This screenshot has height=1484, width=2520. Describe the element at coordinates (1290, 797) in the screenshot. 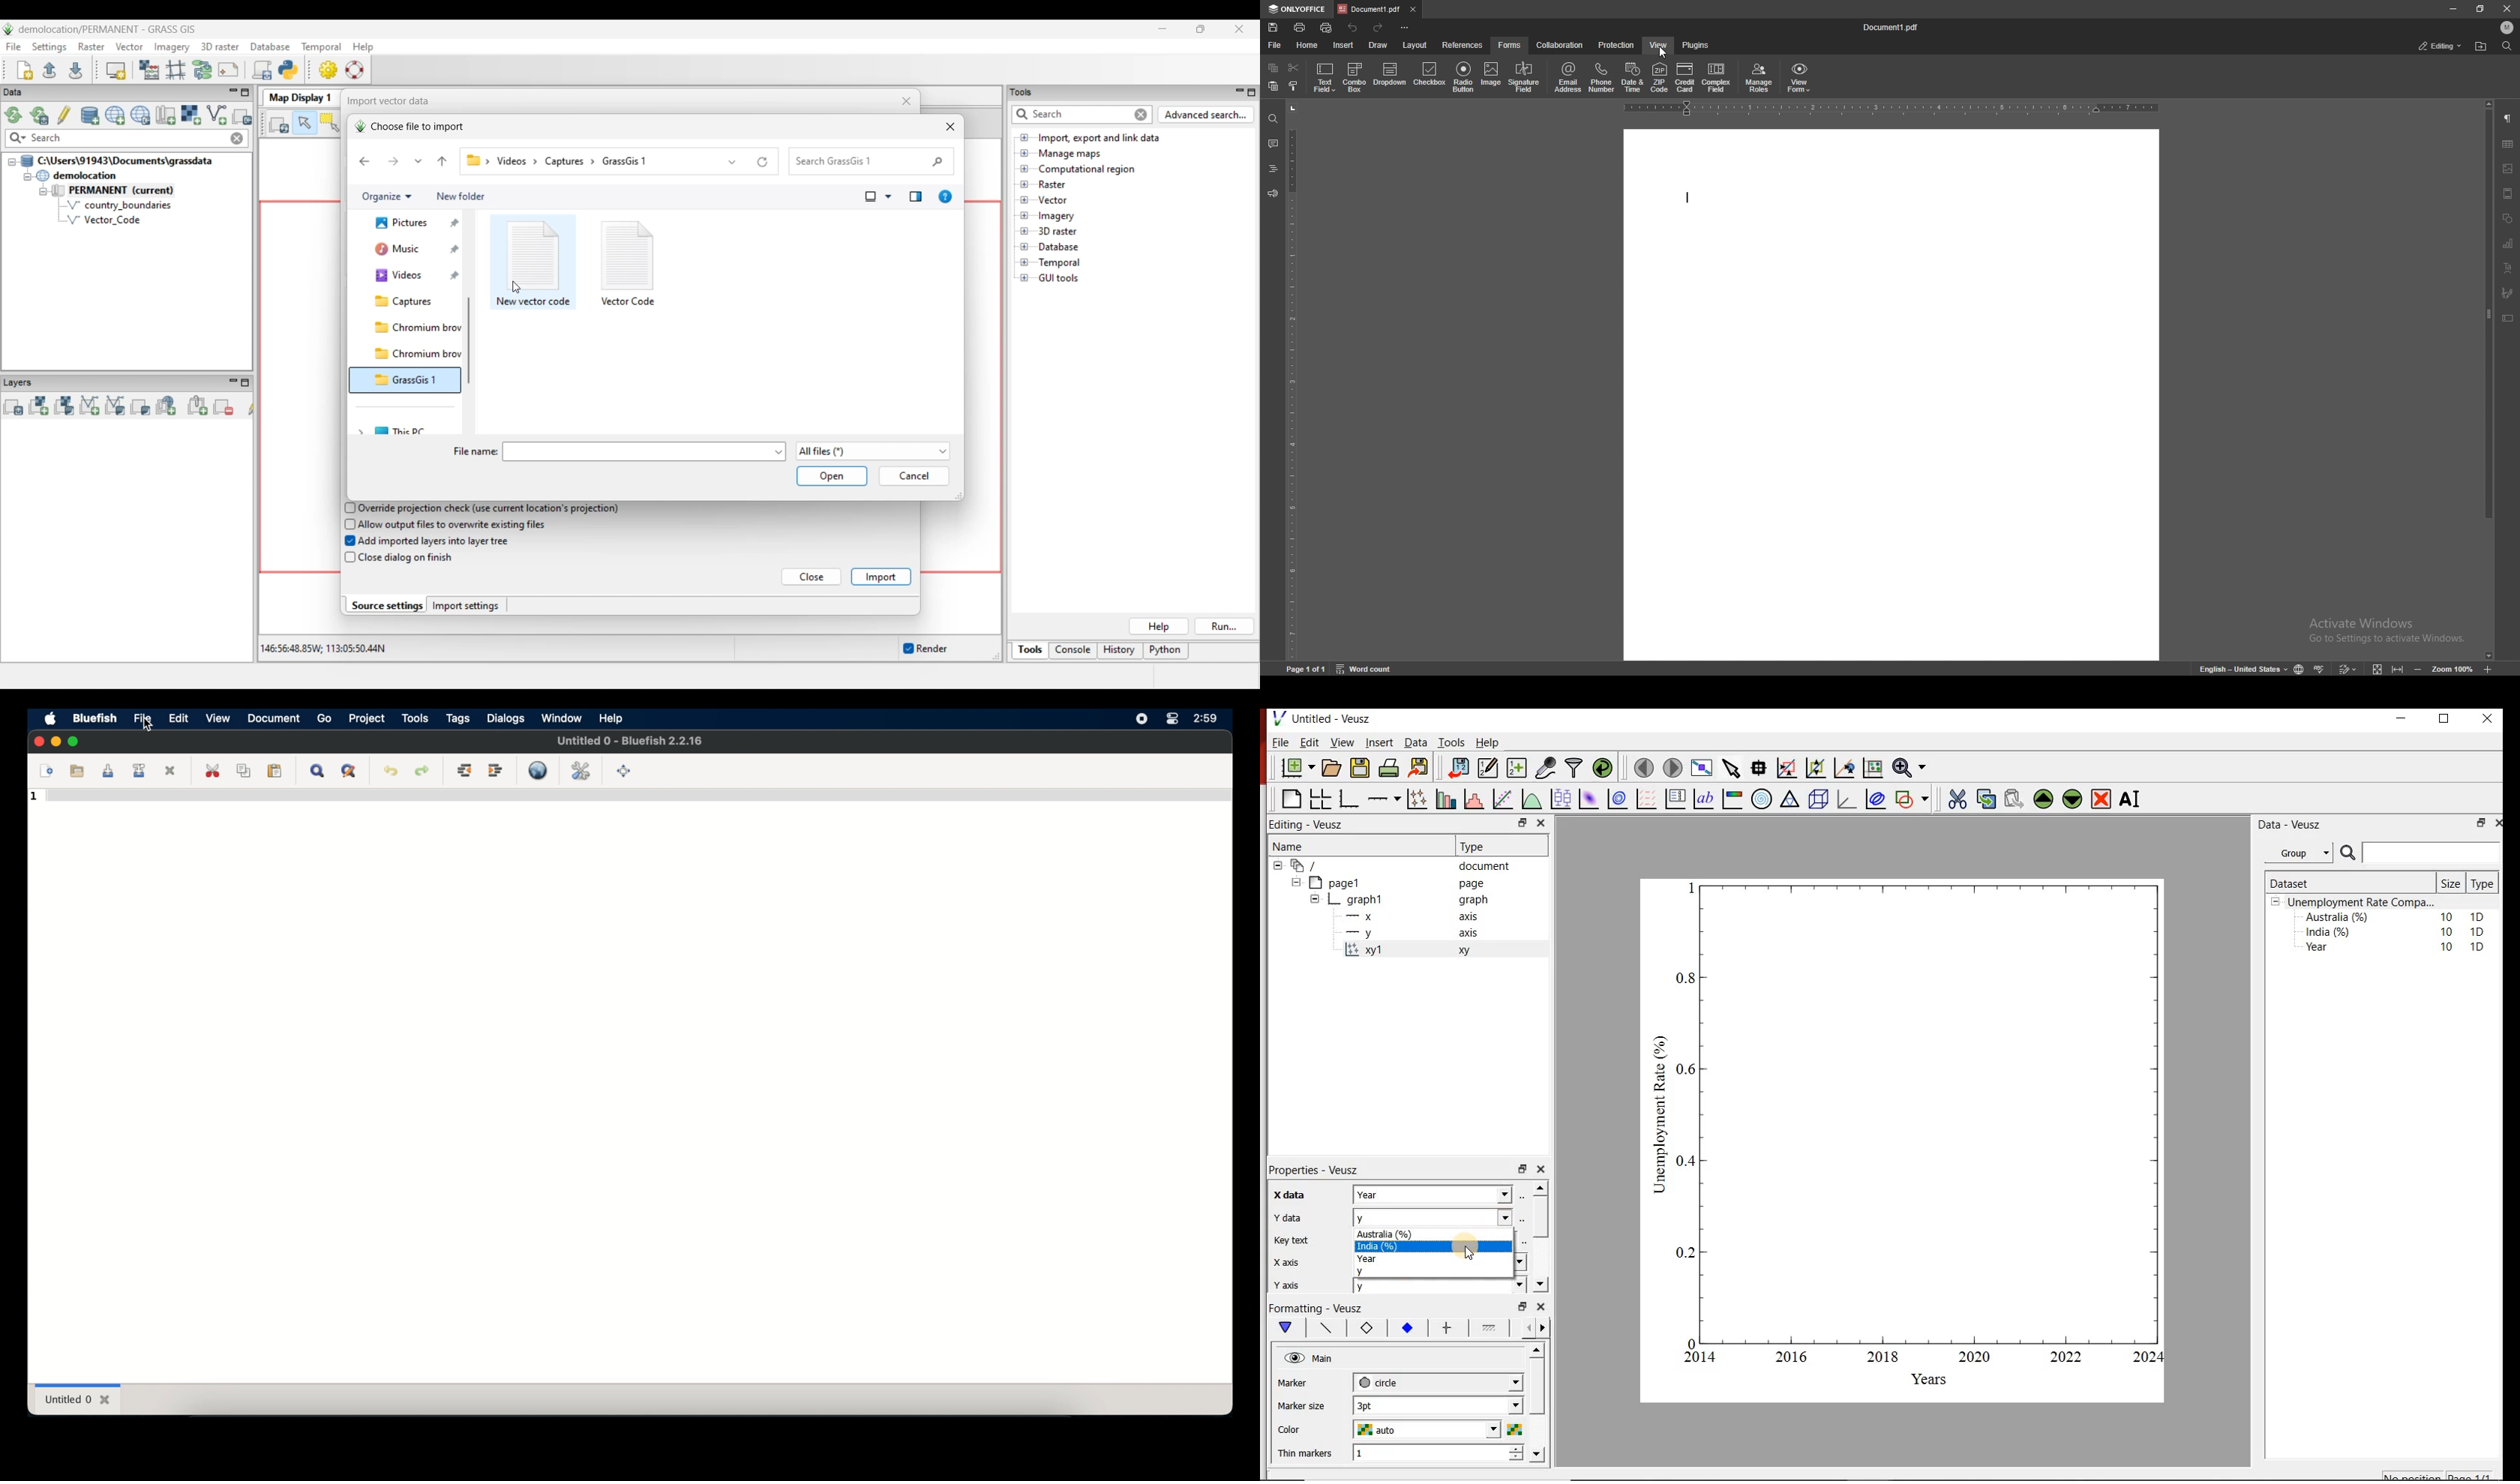

I see `blank page` at that location.